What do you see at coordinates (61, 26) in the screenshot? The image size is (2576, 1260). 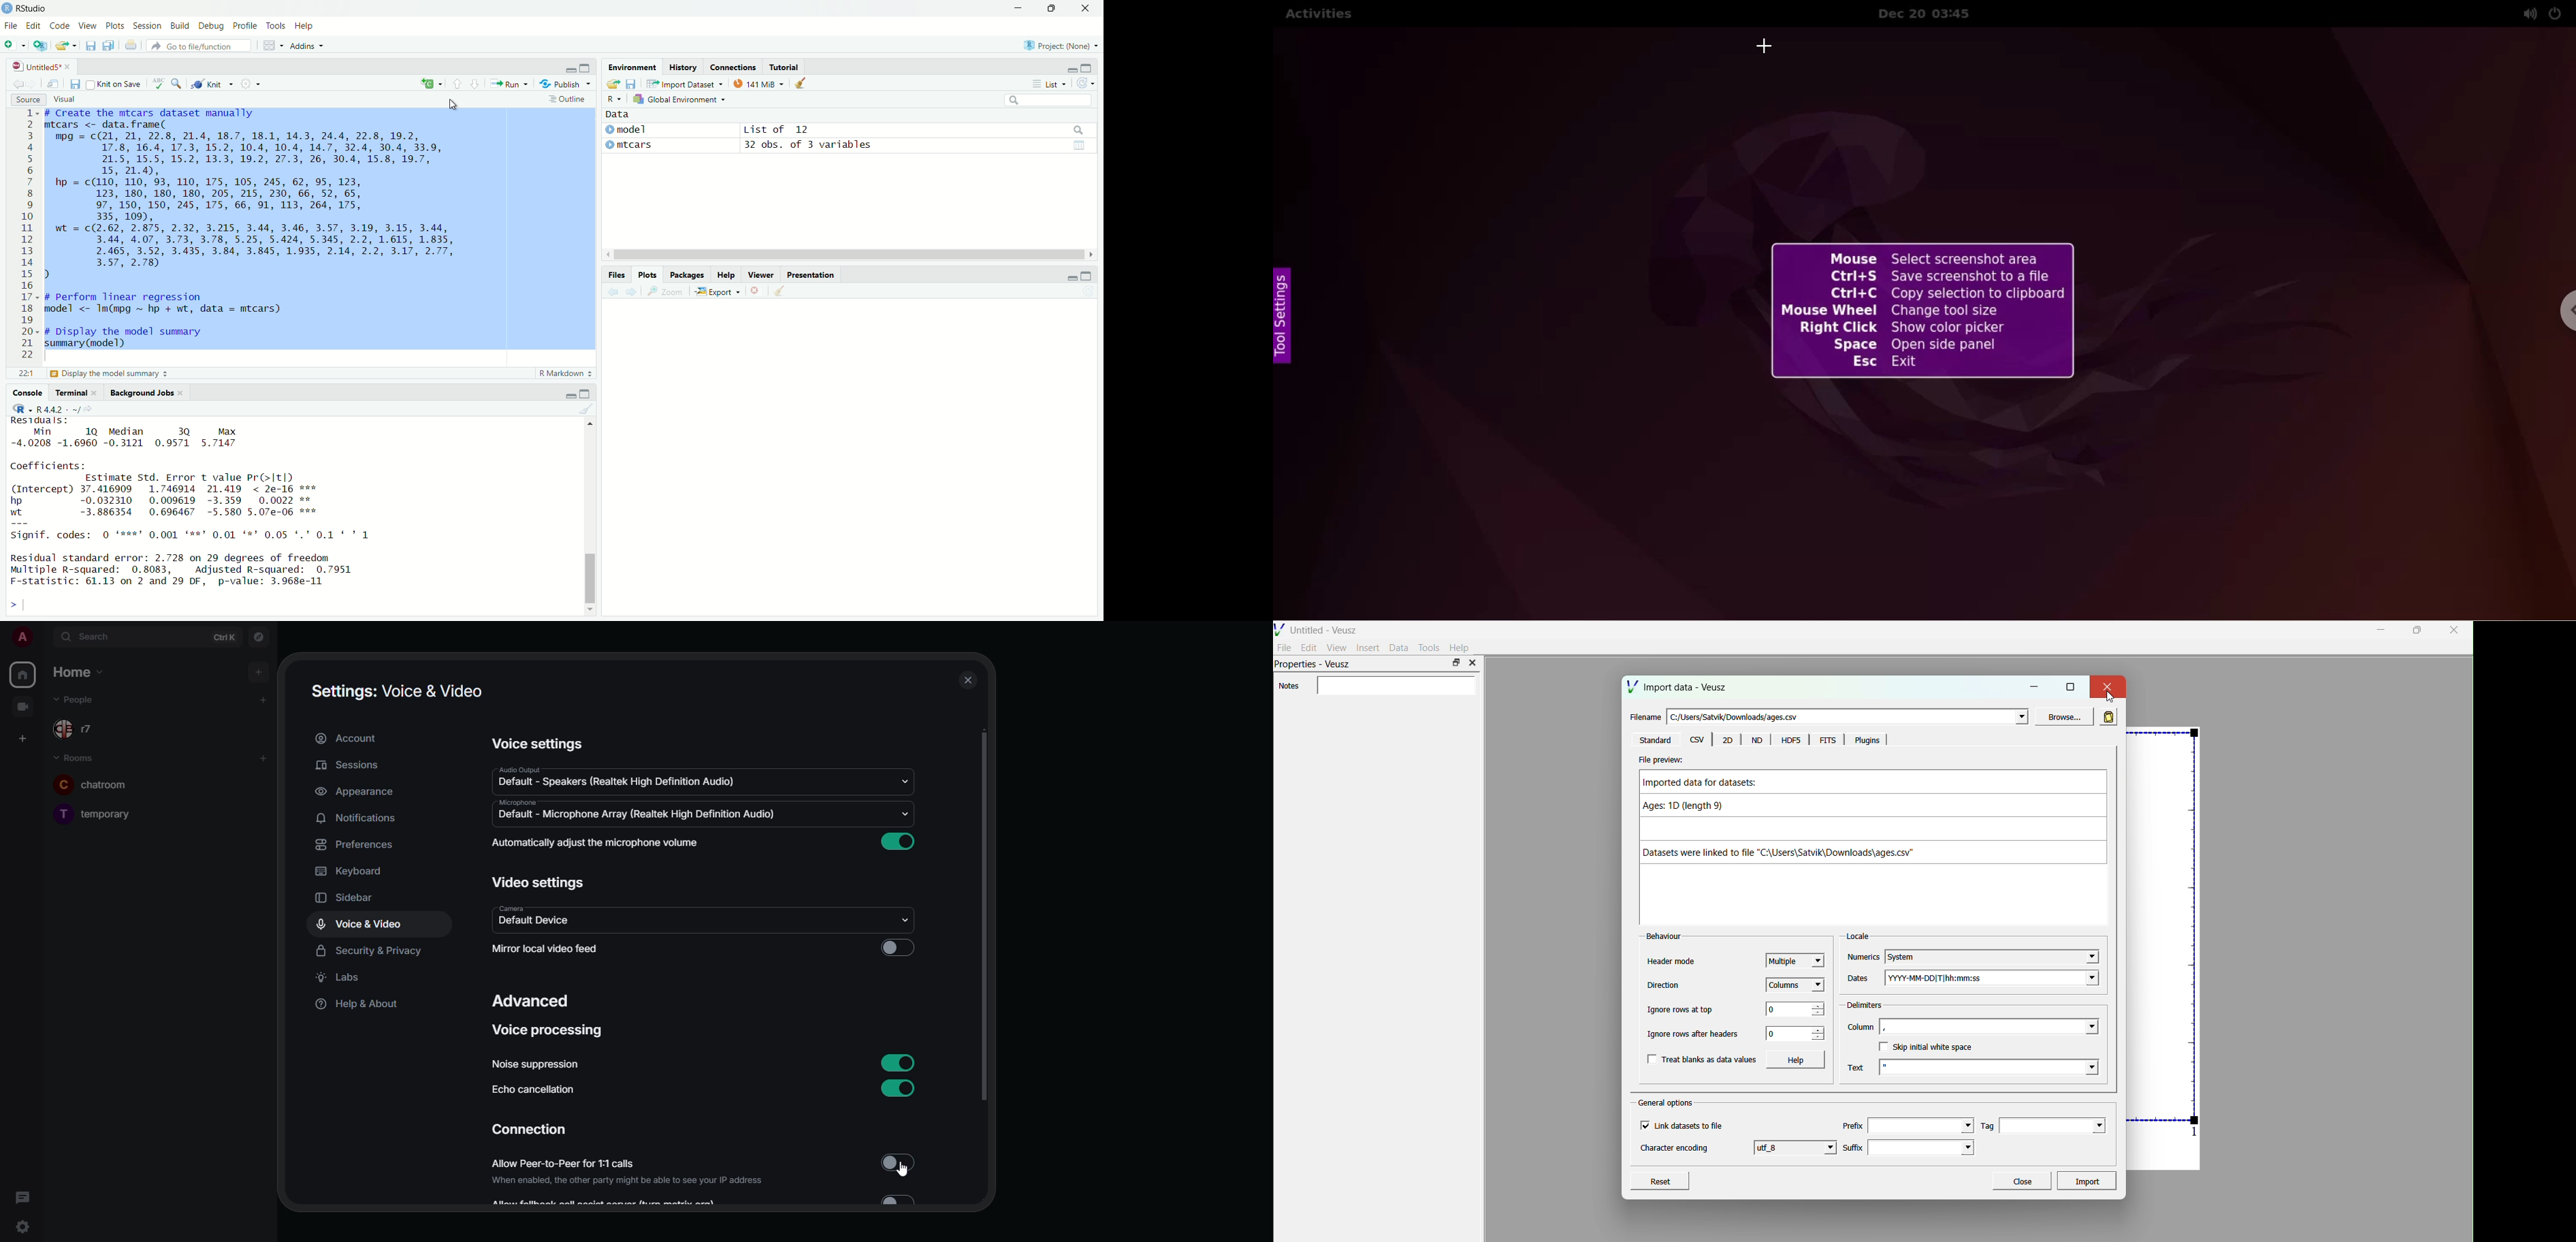 I see `code` at bounding box center [61, 26].